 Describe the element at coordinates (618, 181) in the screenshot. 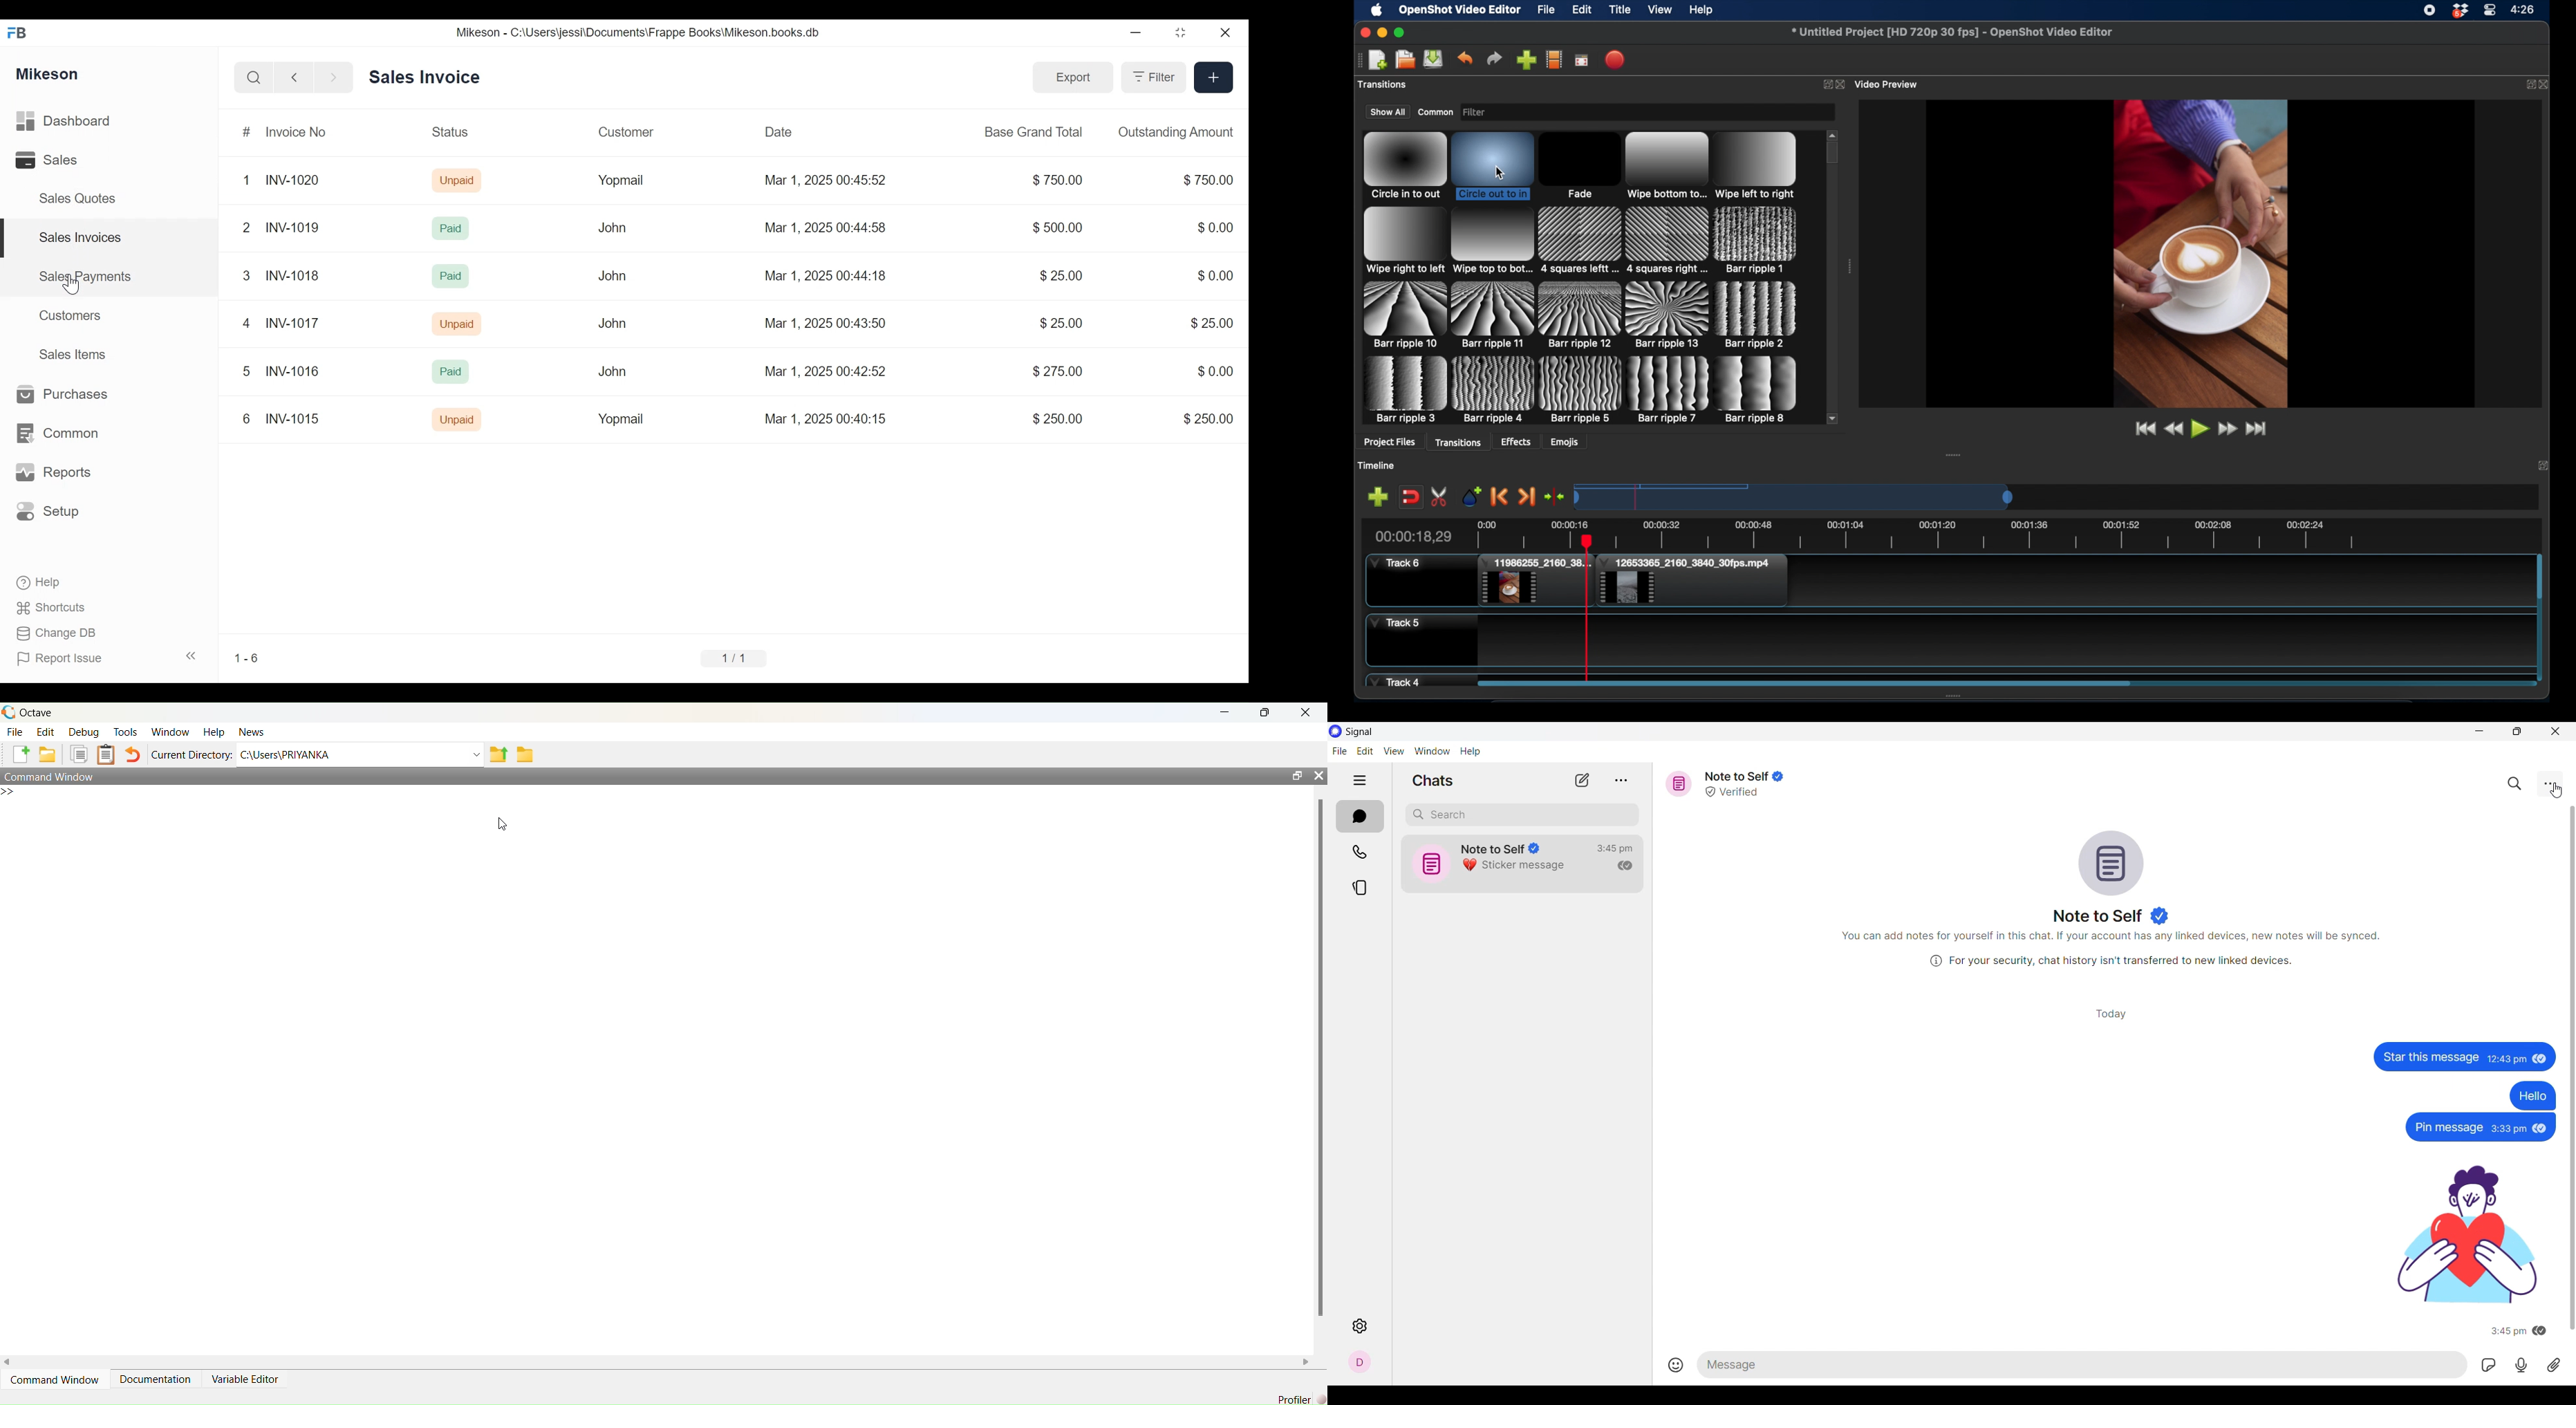

I see `‘Yopmail` at that location.